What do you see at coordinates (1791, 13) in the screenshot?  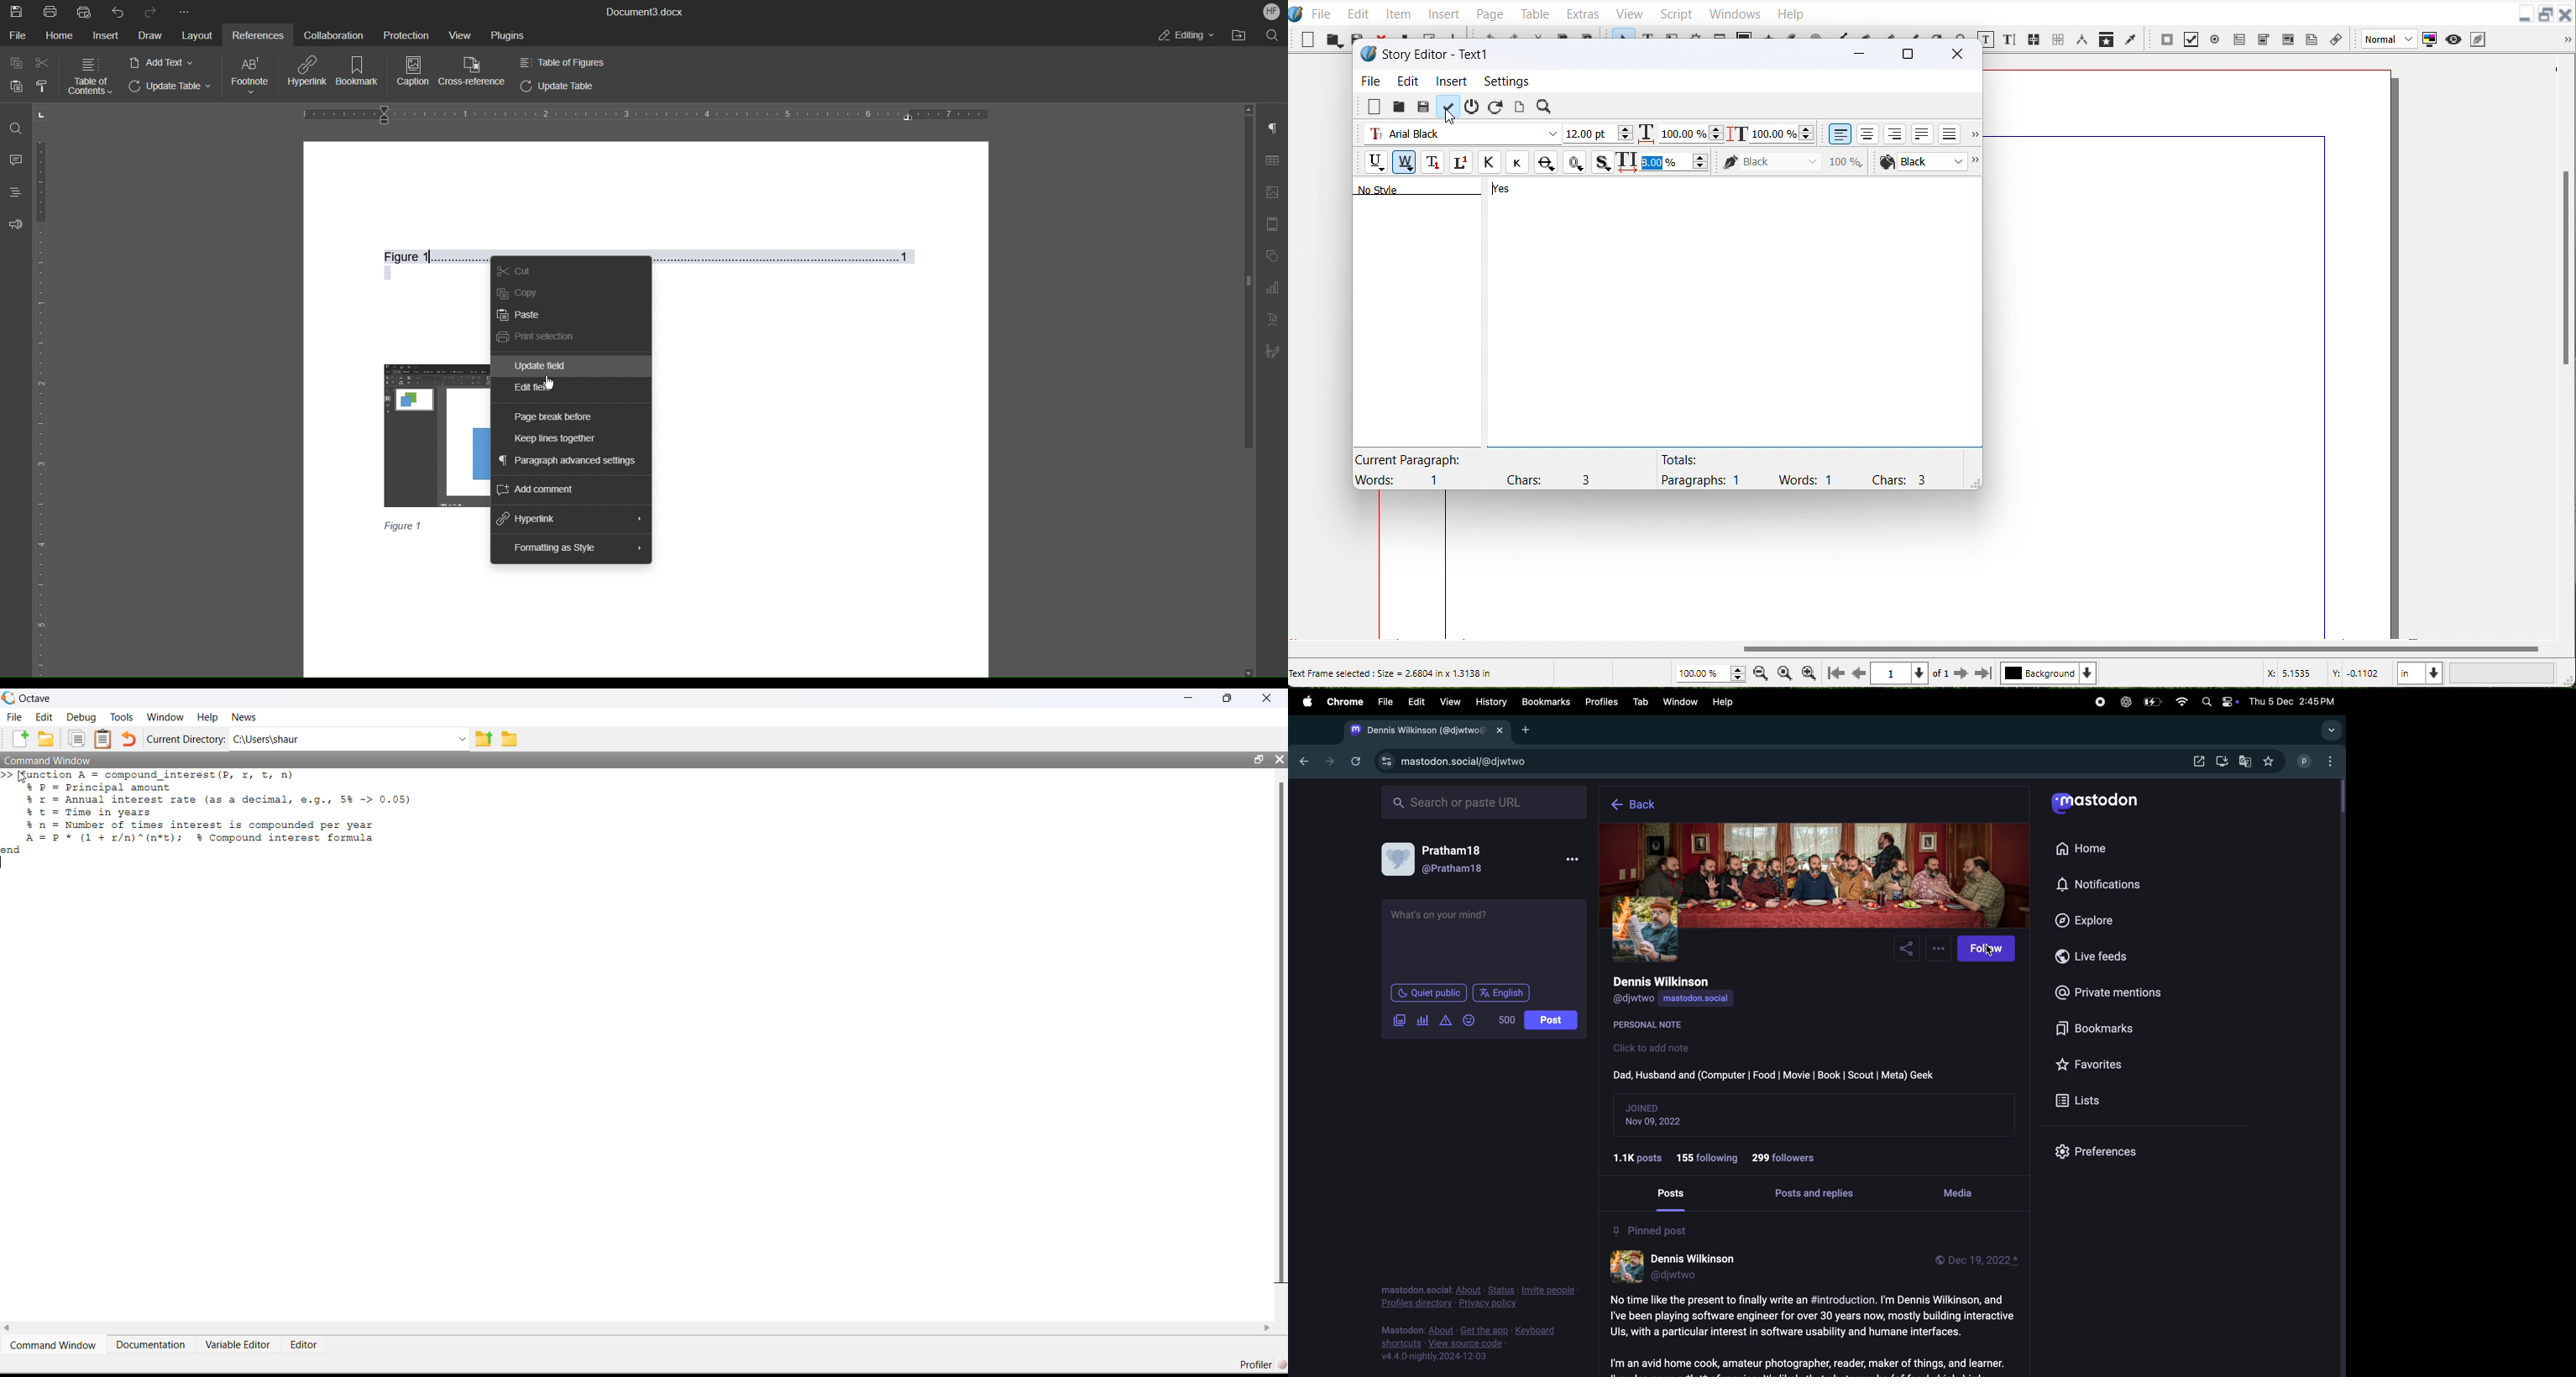 I see `Help` at bounding box center [1791, 13].